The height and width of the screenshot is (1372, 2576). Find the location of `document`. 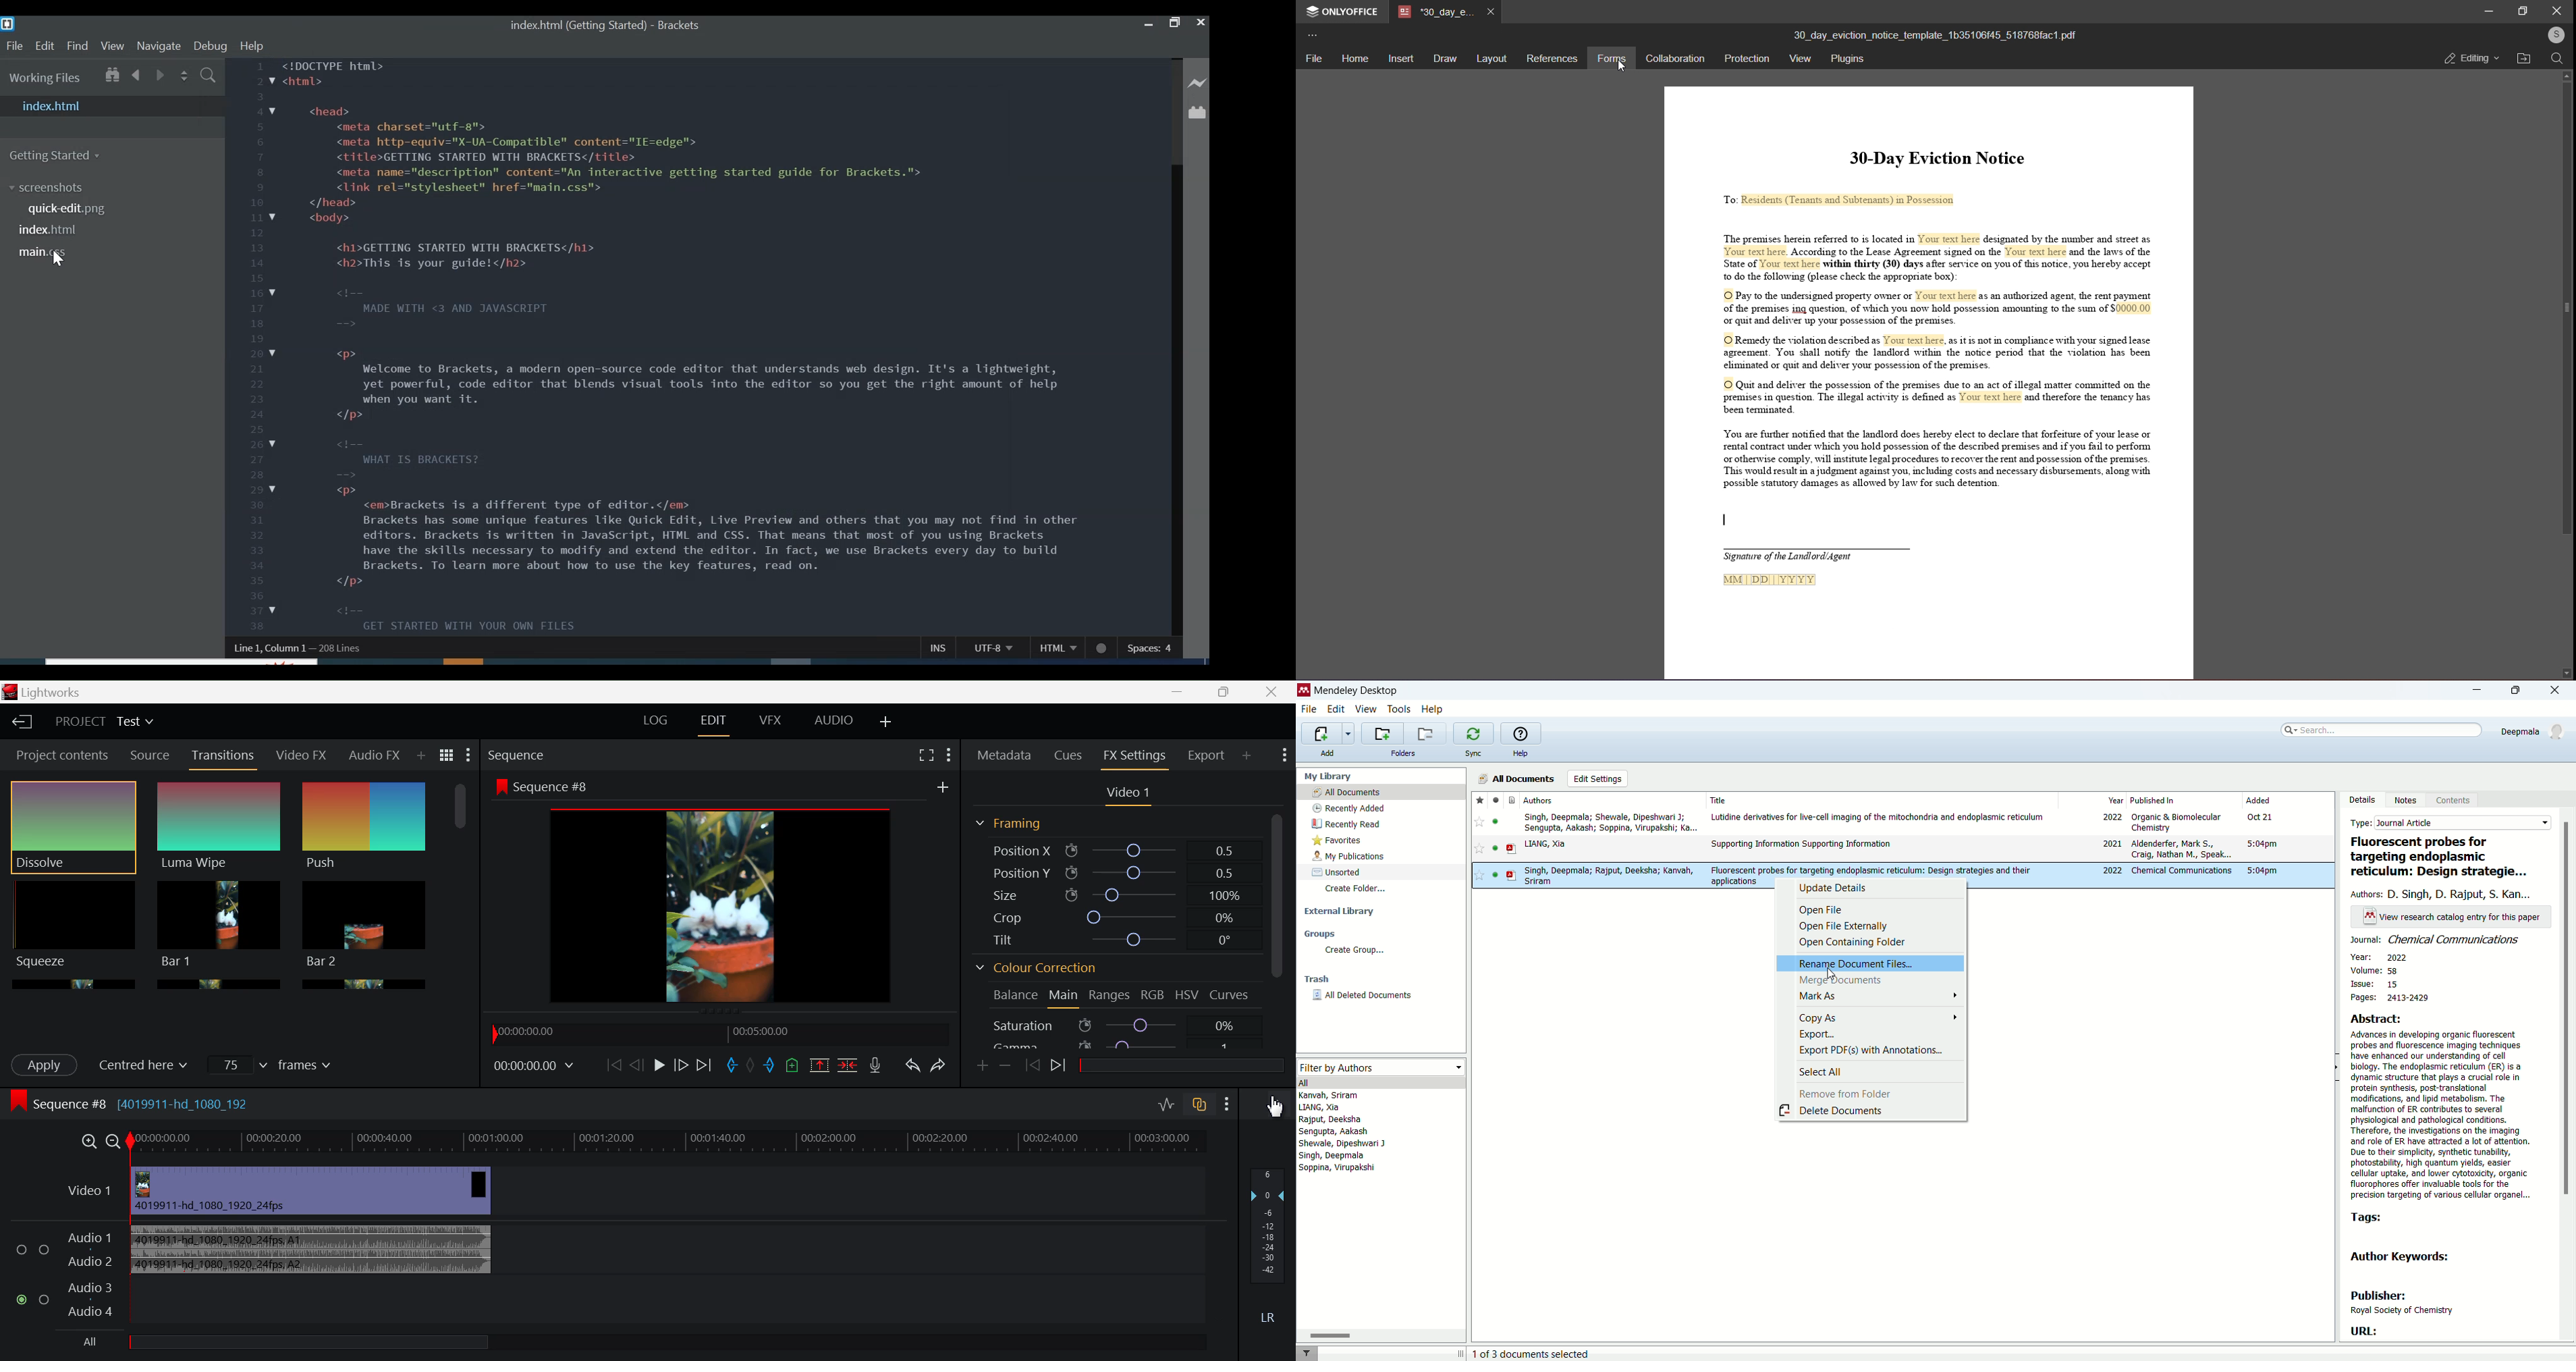

document is located at coordinates (1514, 799).